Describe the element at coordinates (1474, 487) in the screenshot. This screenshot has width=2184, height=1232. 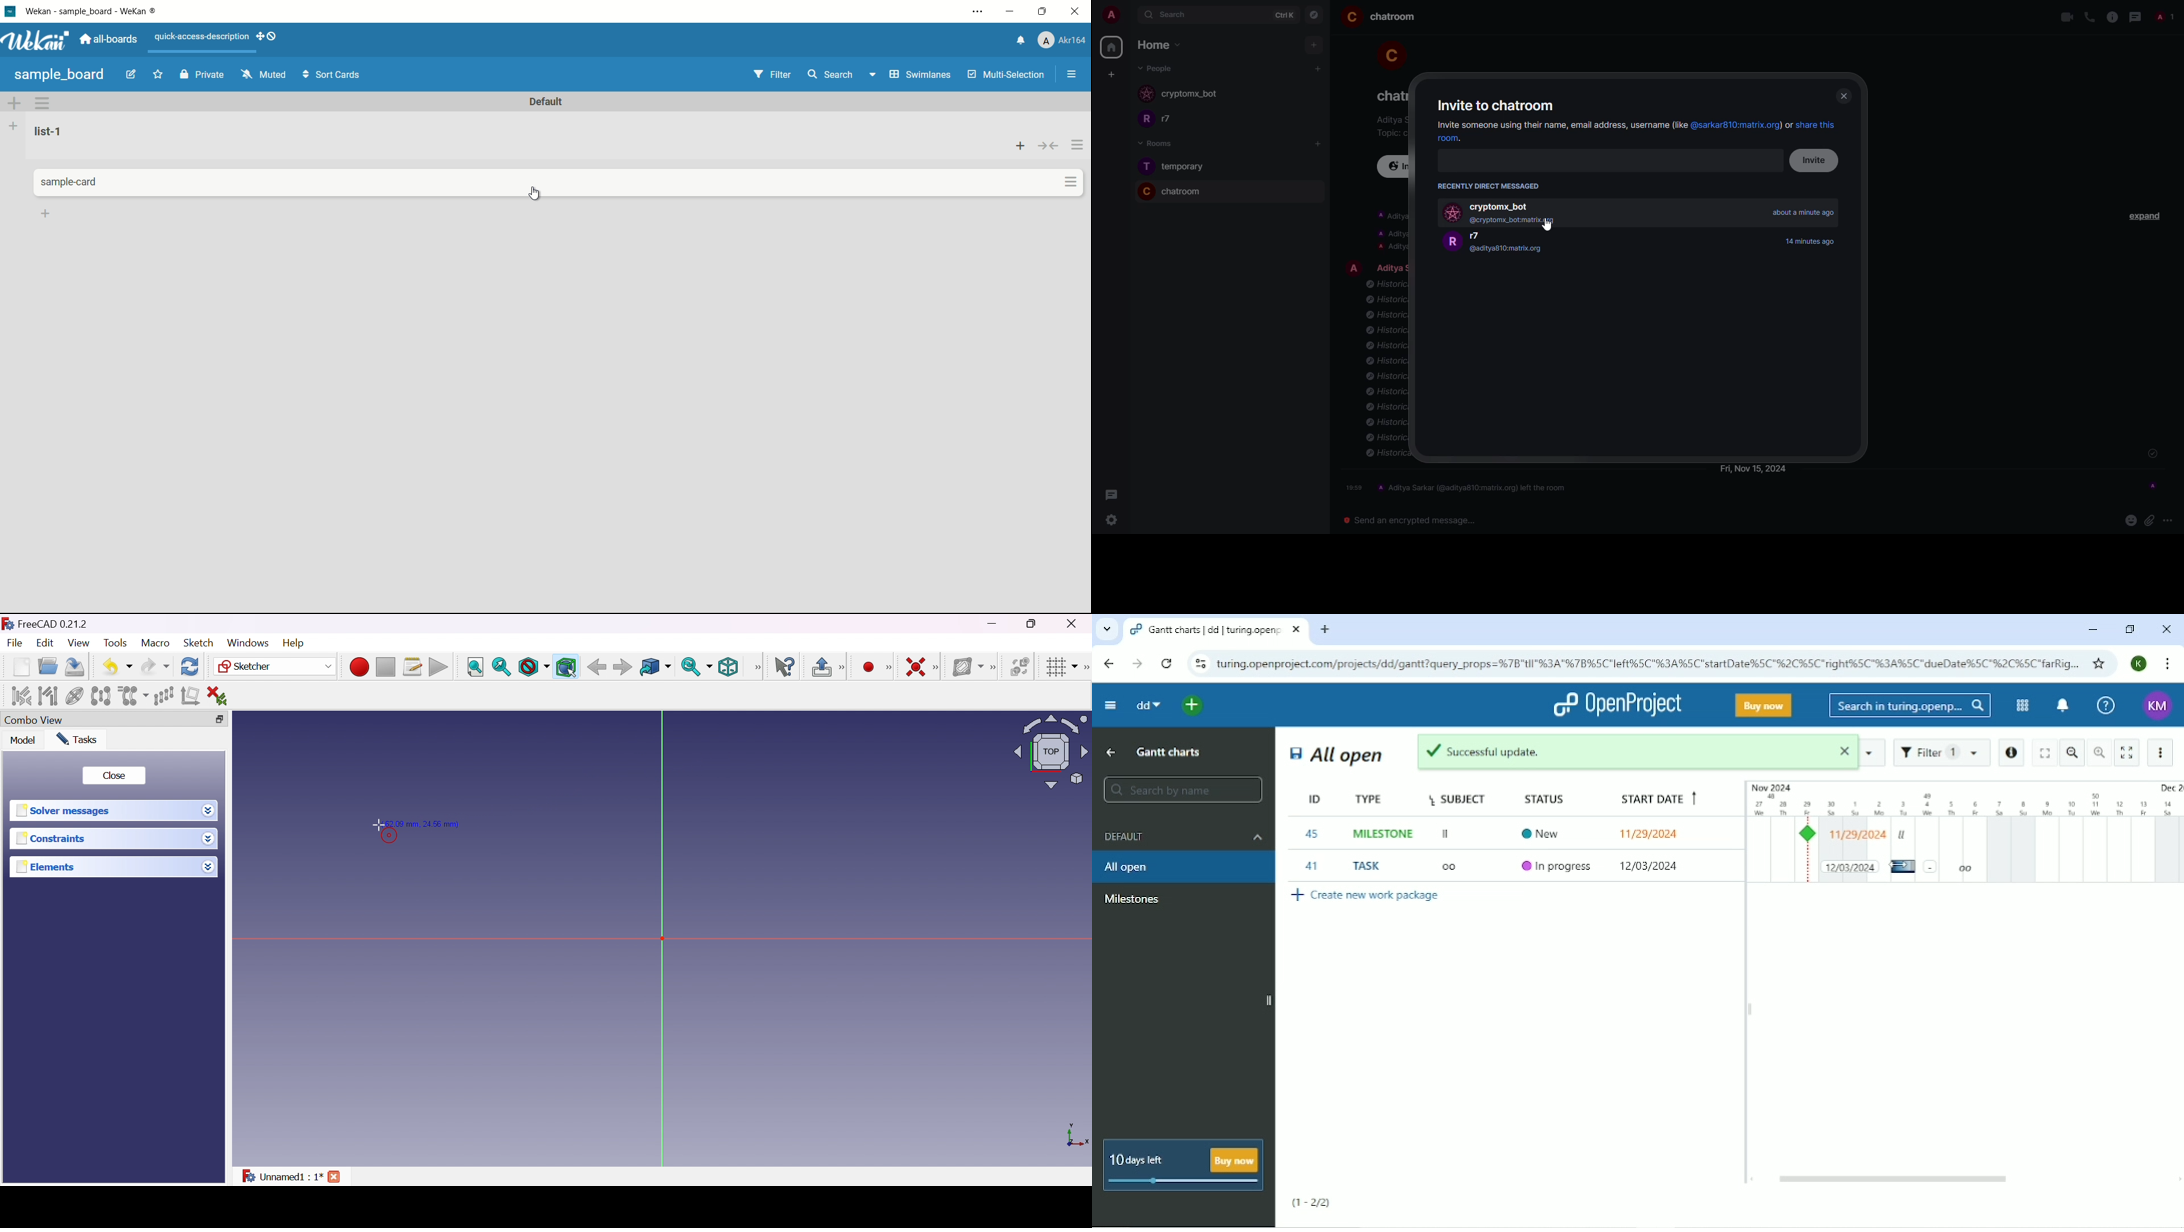
I see `left the room` at that location.